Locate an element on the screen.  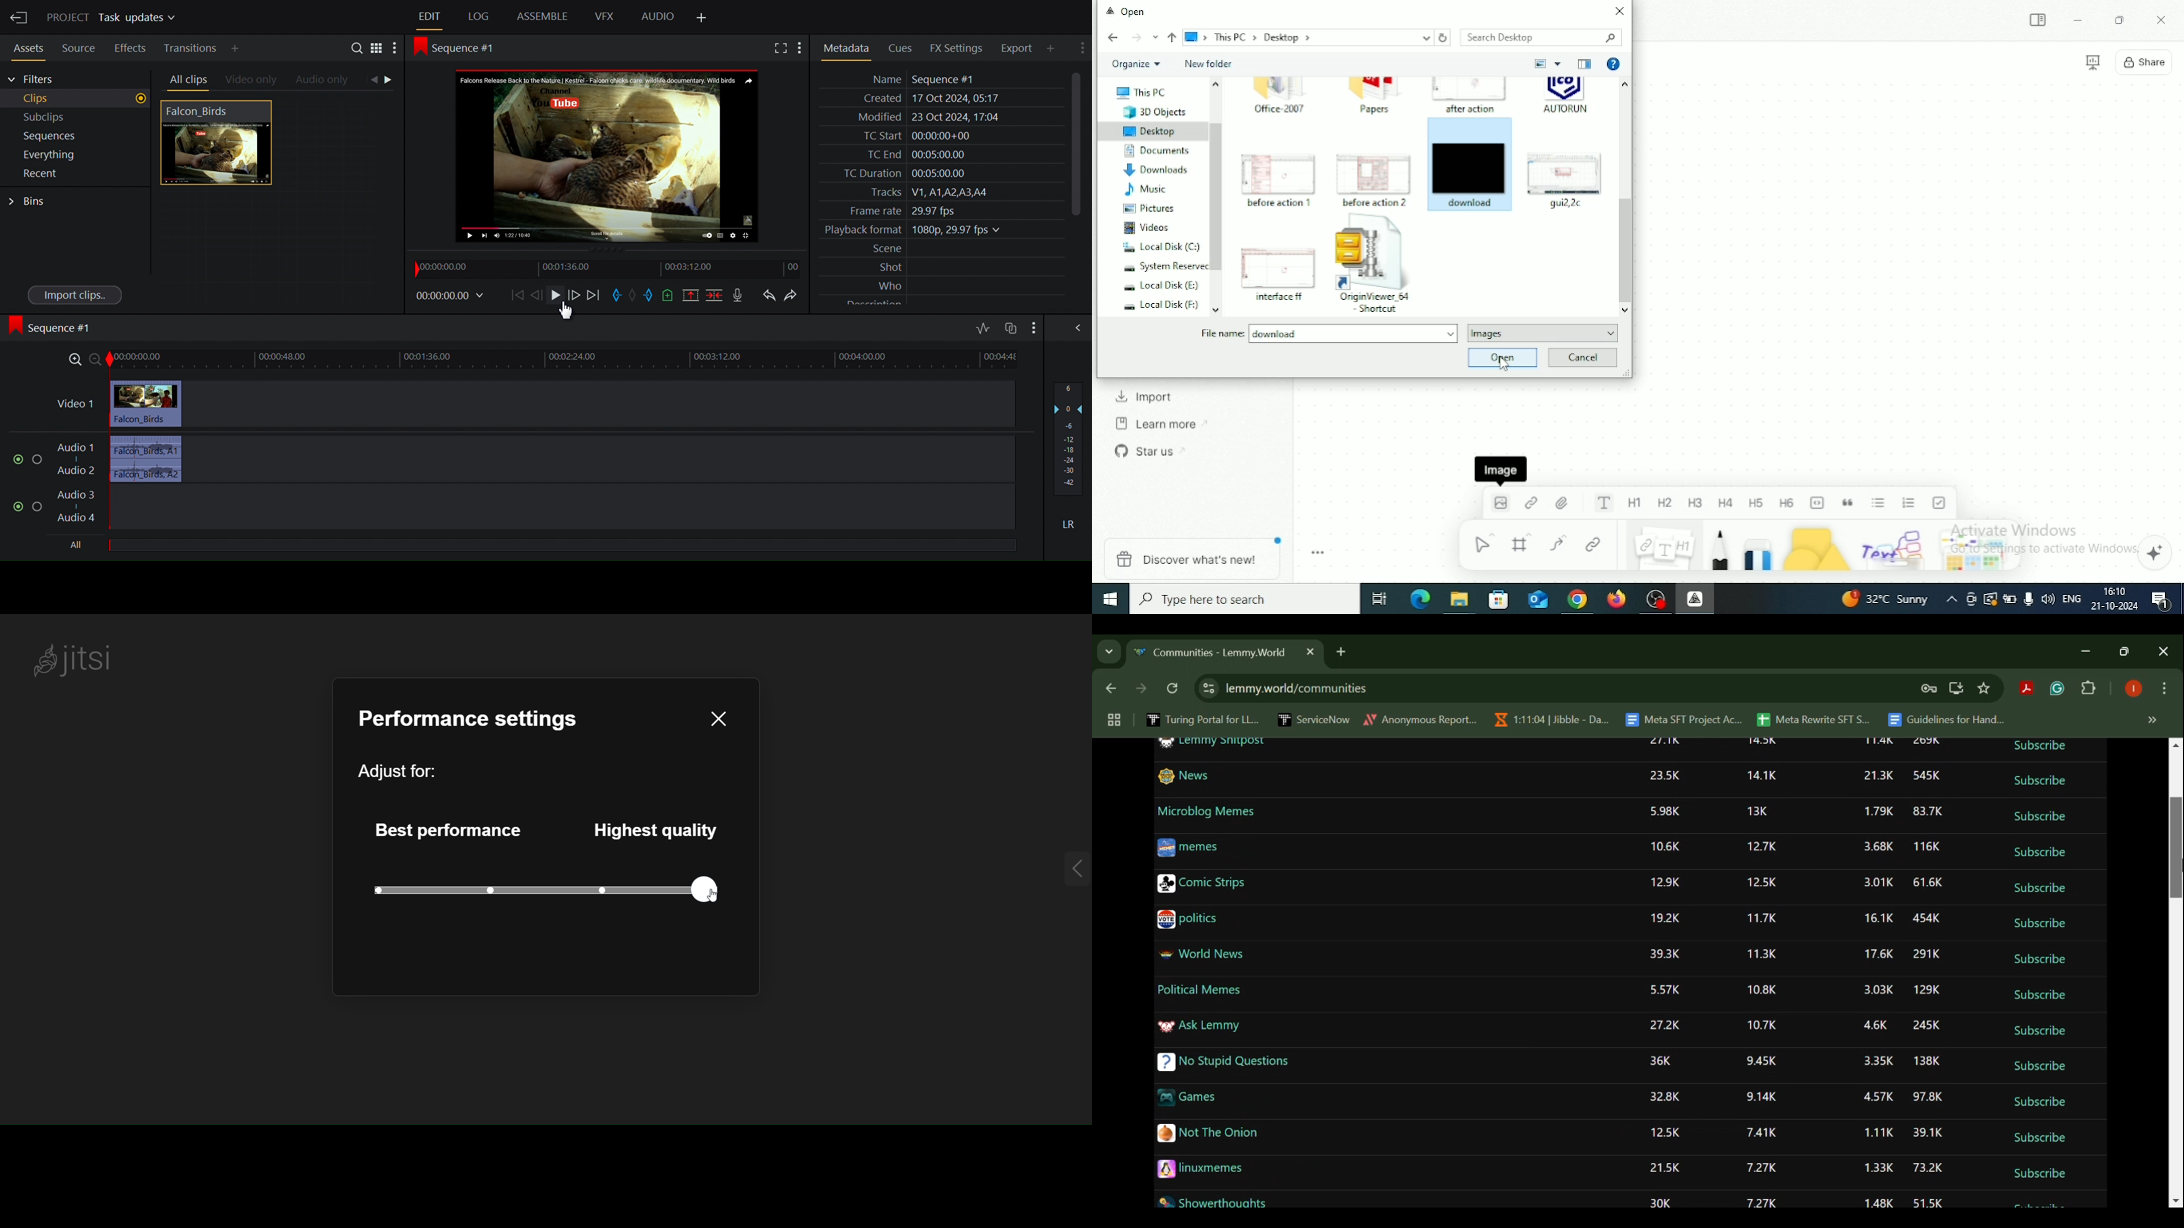
Refresh Webpage is located at coordinates (1174, 690).